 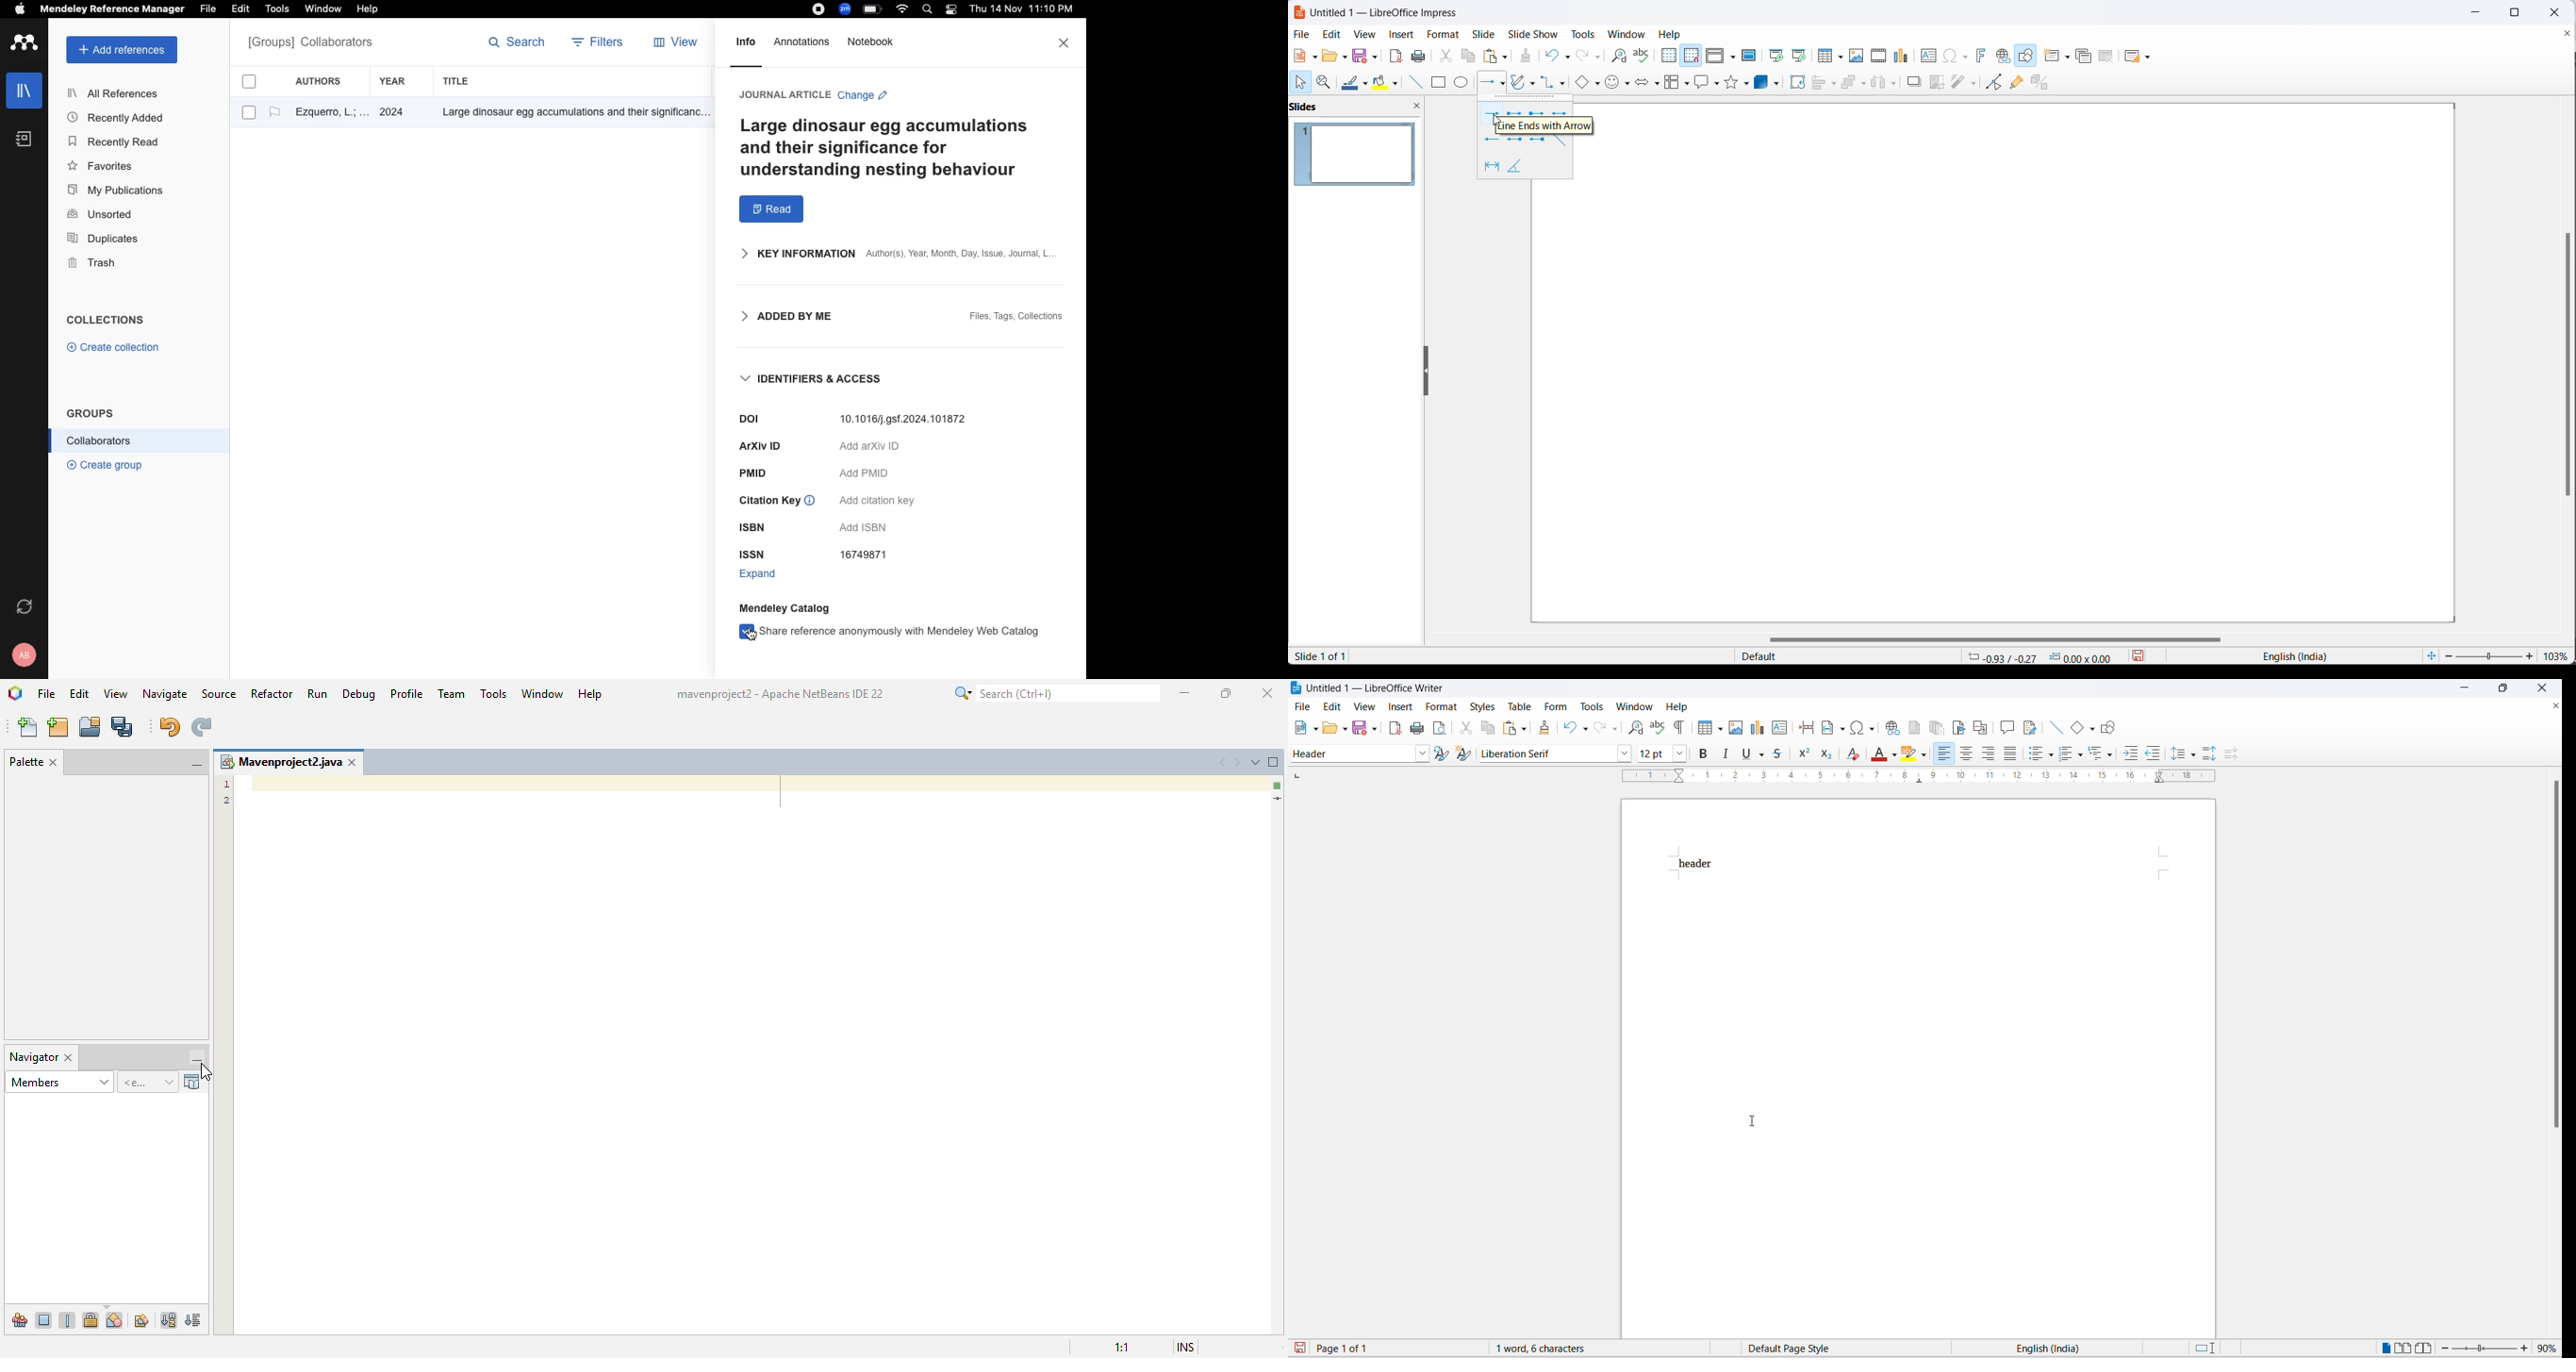 What do you see at coordinates (2468, 689) in the screenshot?
I see `minimize` at bounding box center [2468, 689].